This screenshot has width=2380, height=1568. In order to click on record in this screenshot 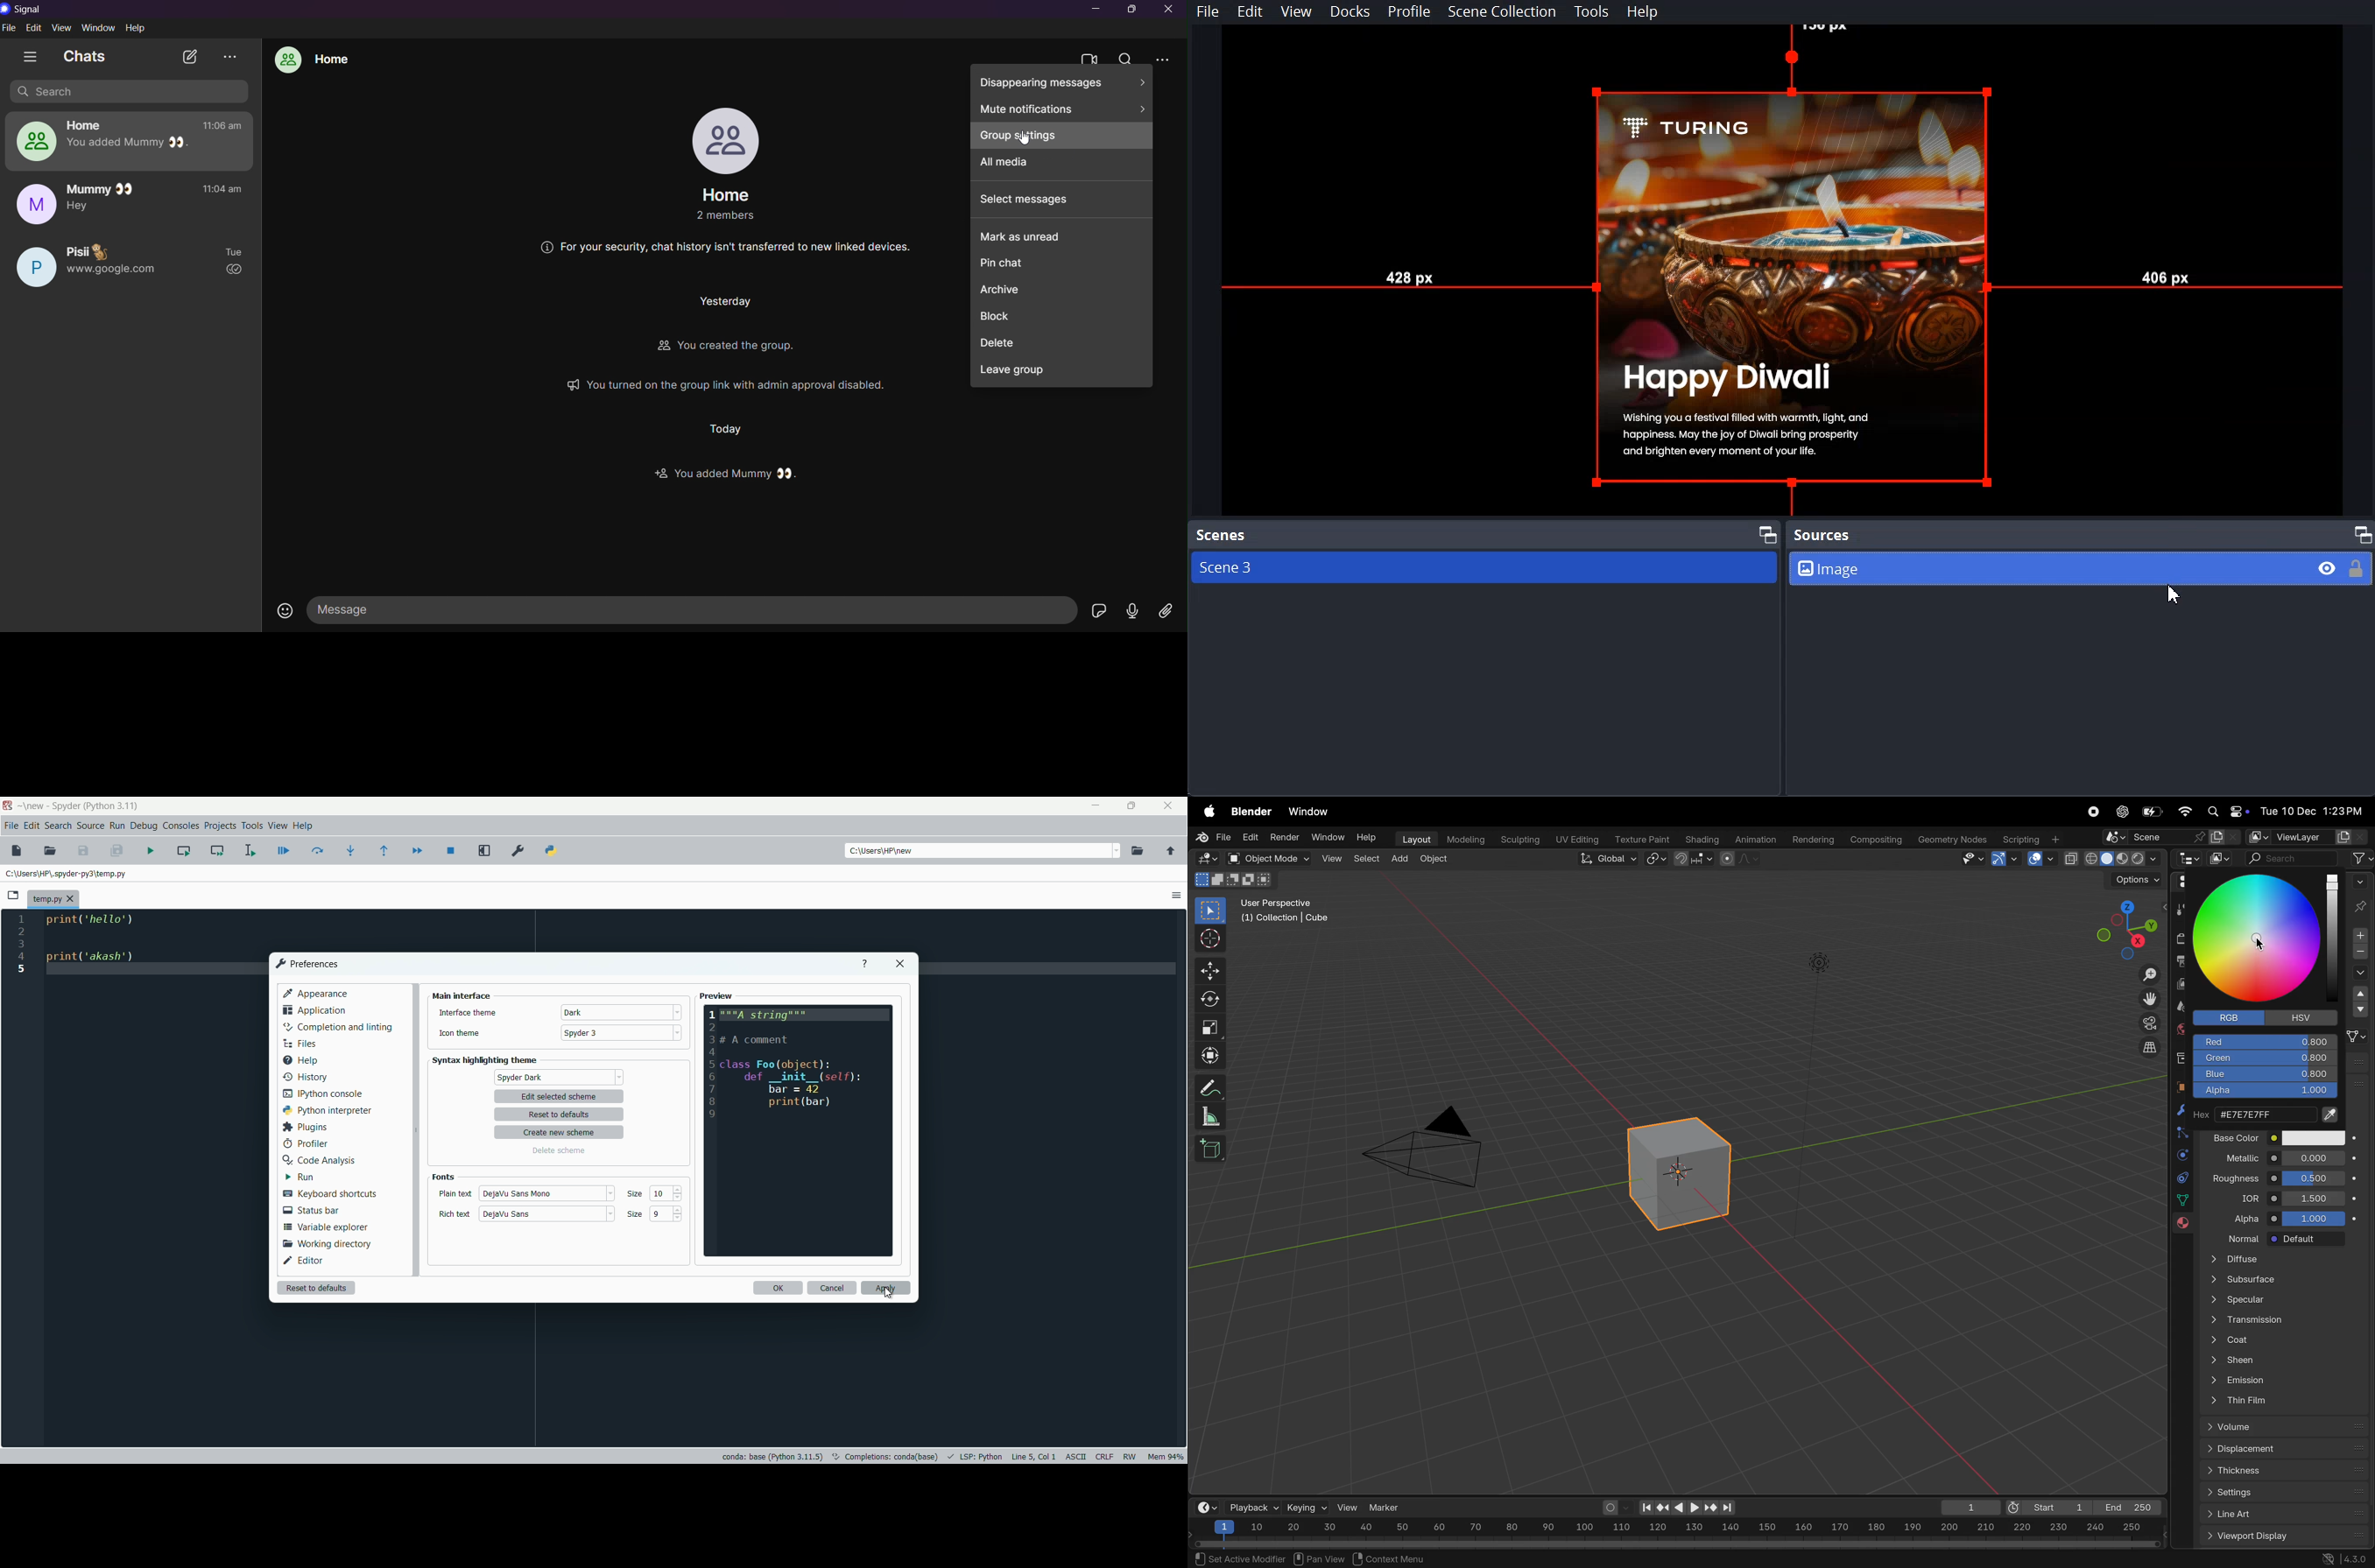, I will do `click(2093, 813)`.